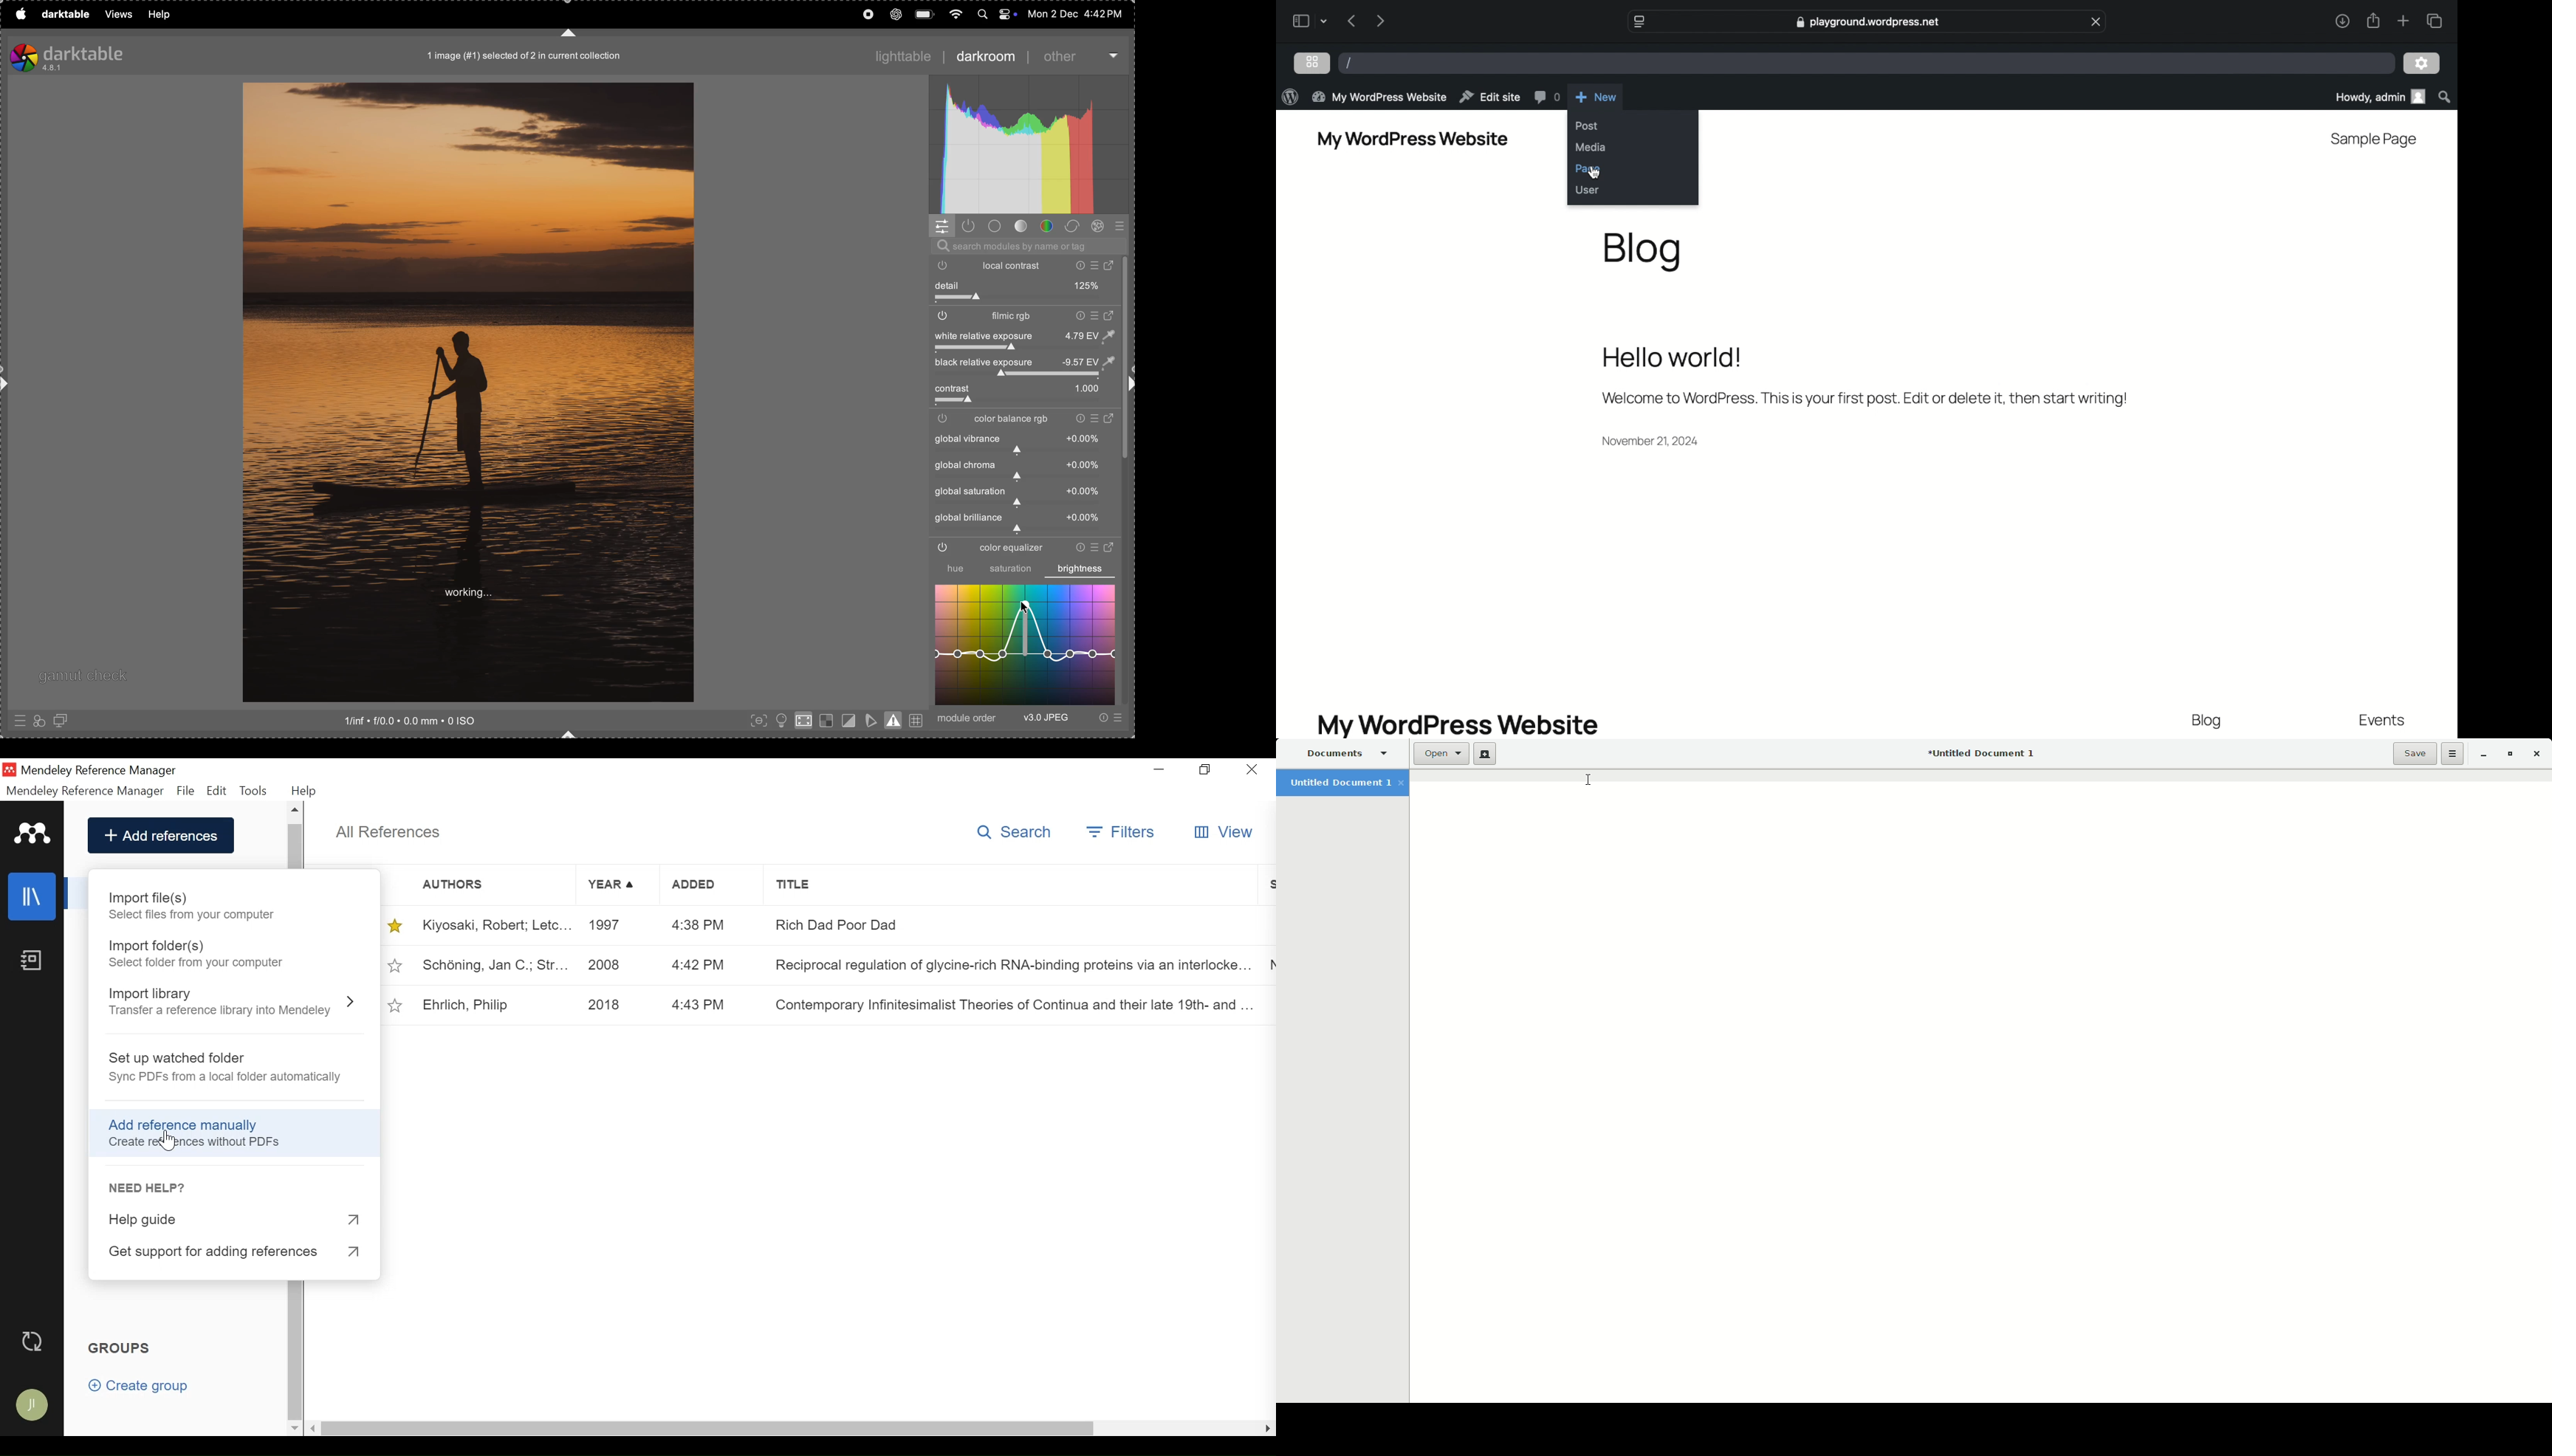 Image resolution: width=2576 pixels, height=1456 pixels. What do you see at coordinates (1348, 63) in the screenshot?
I see `/` at bounding box center [1348, 63].